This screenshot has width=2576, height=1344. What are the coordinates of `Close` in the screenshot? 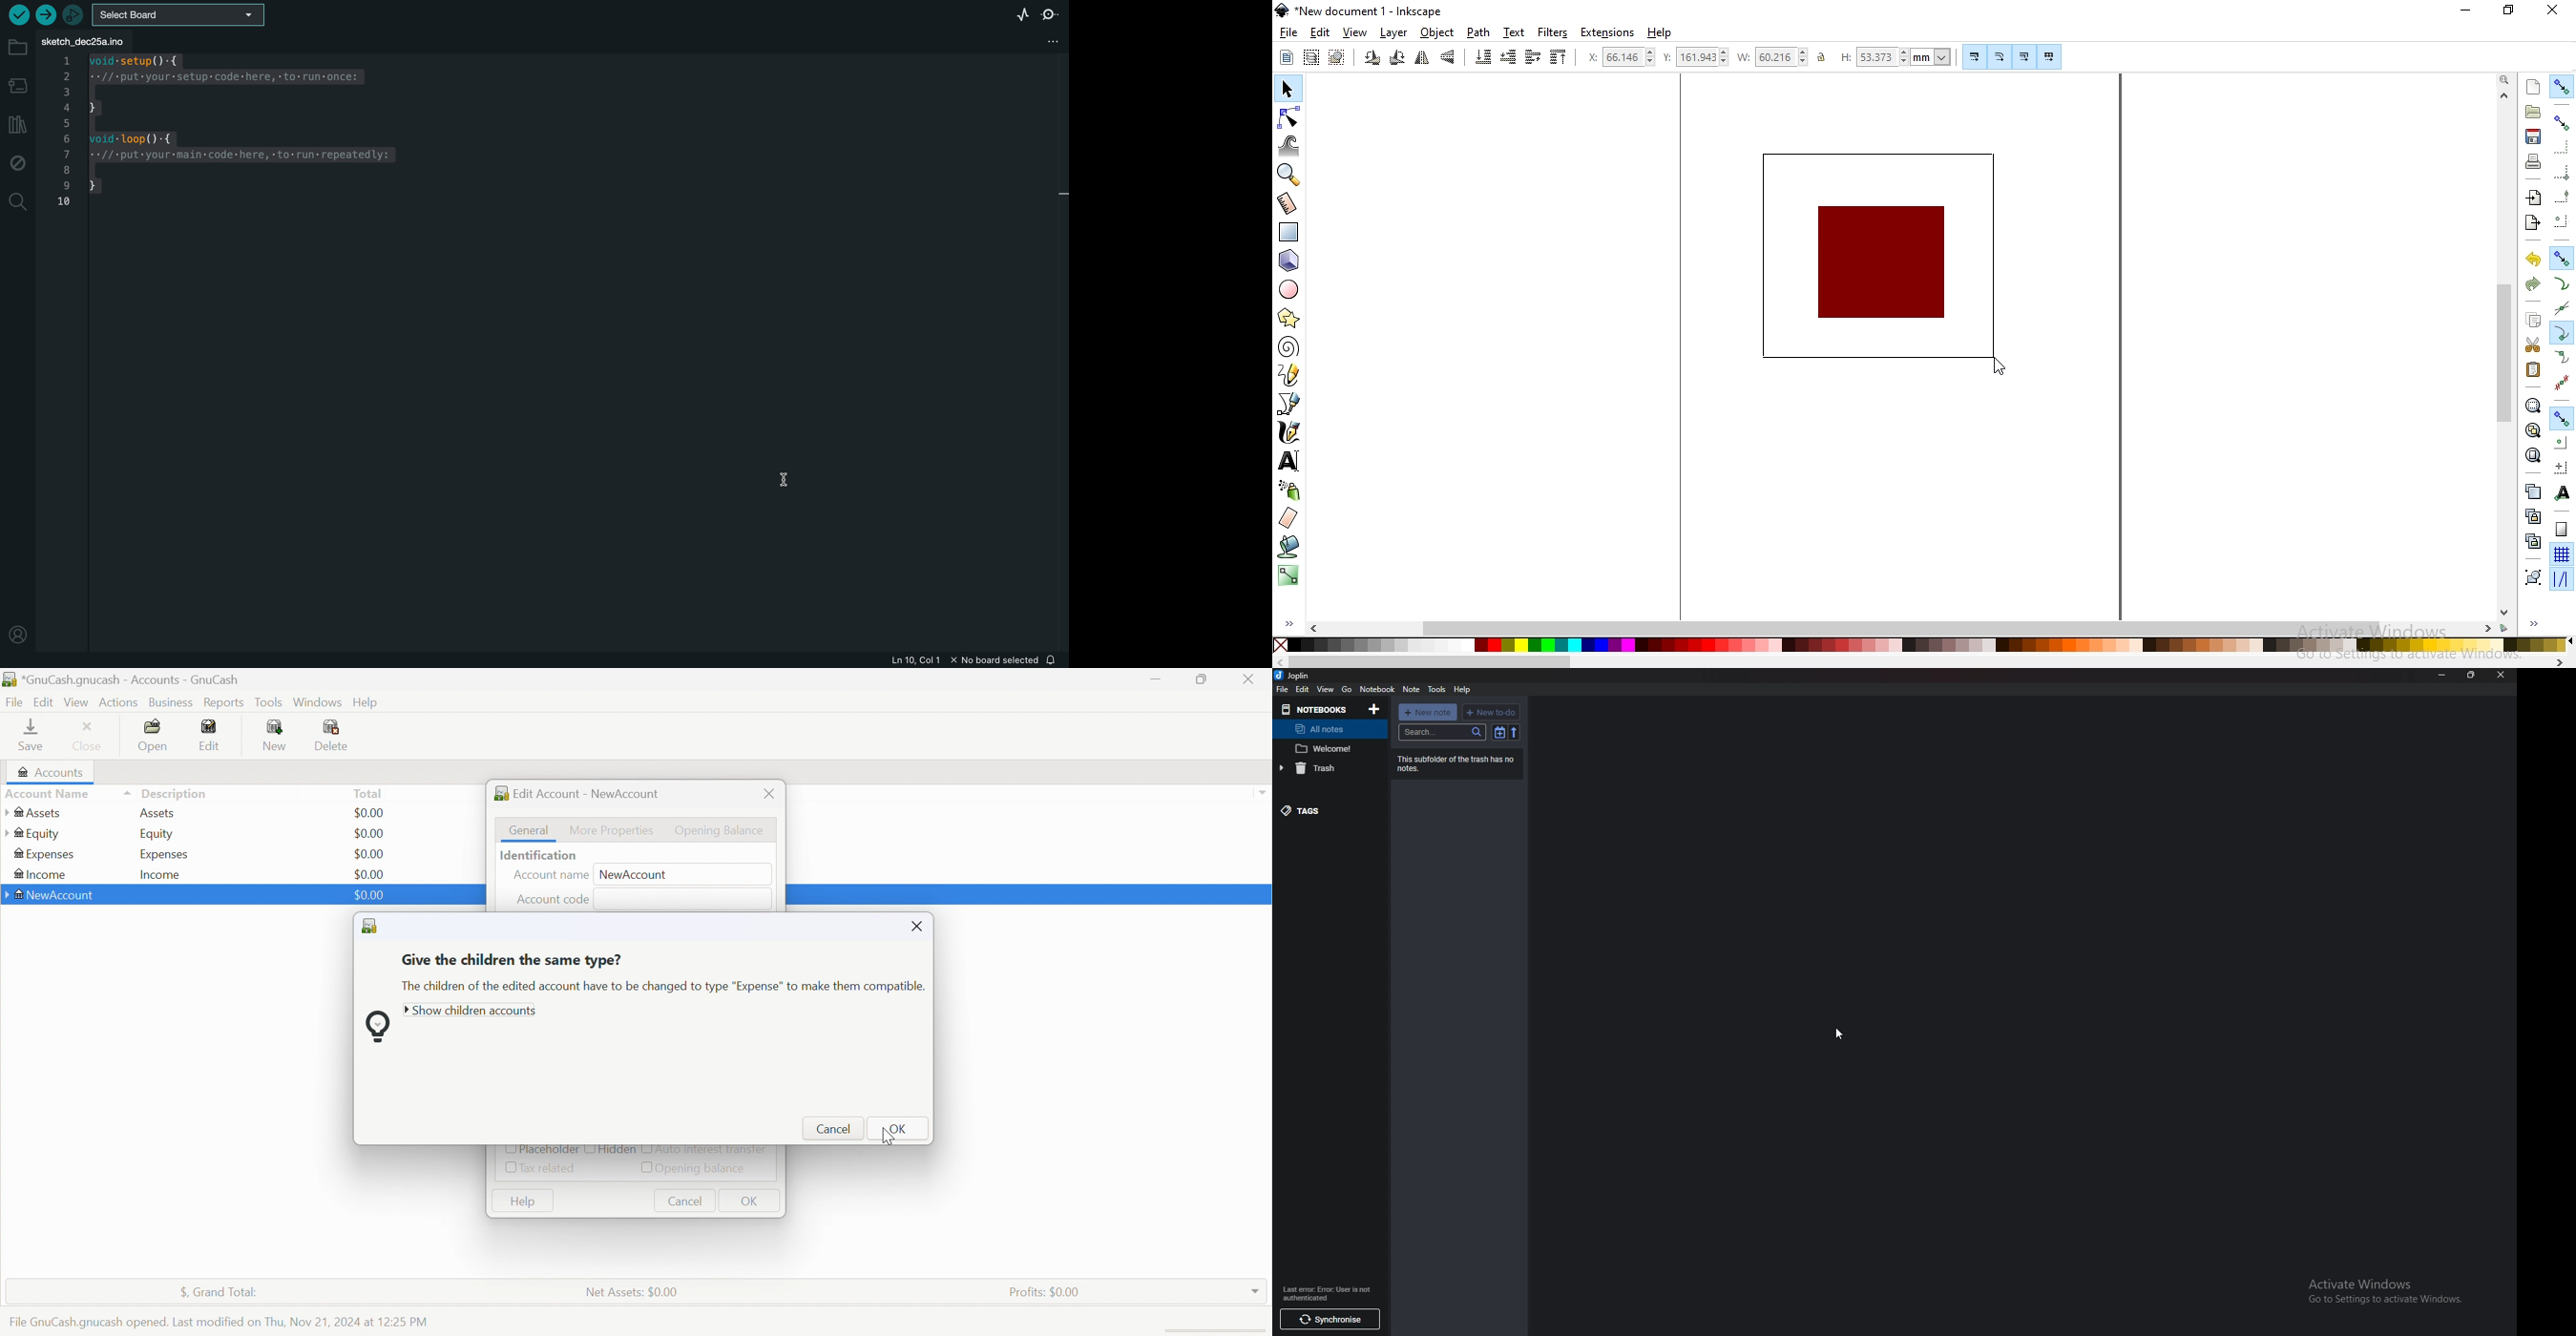 It's located at (88, 735).